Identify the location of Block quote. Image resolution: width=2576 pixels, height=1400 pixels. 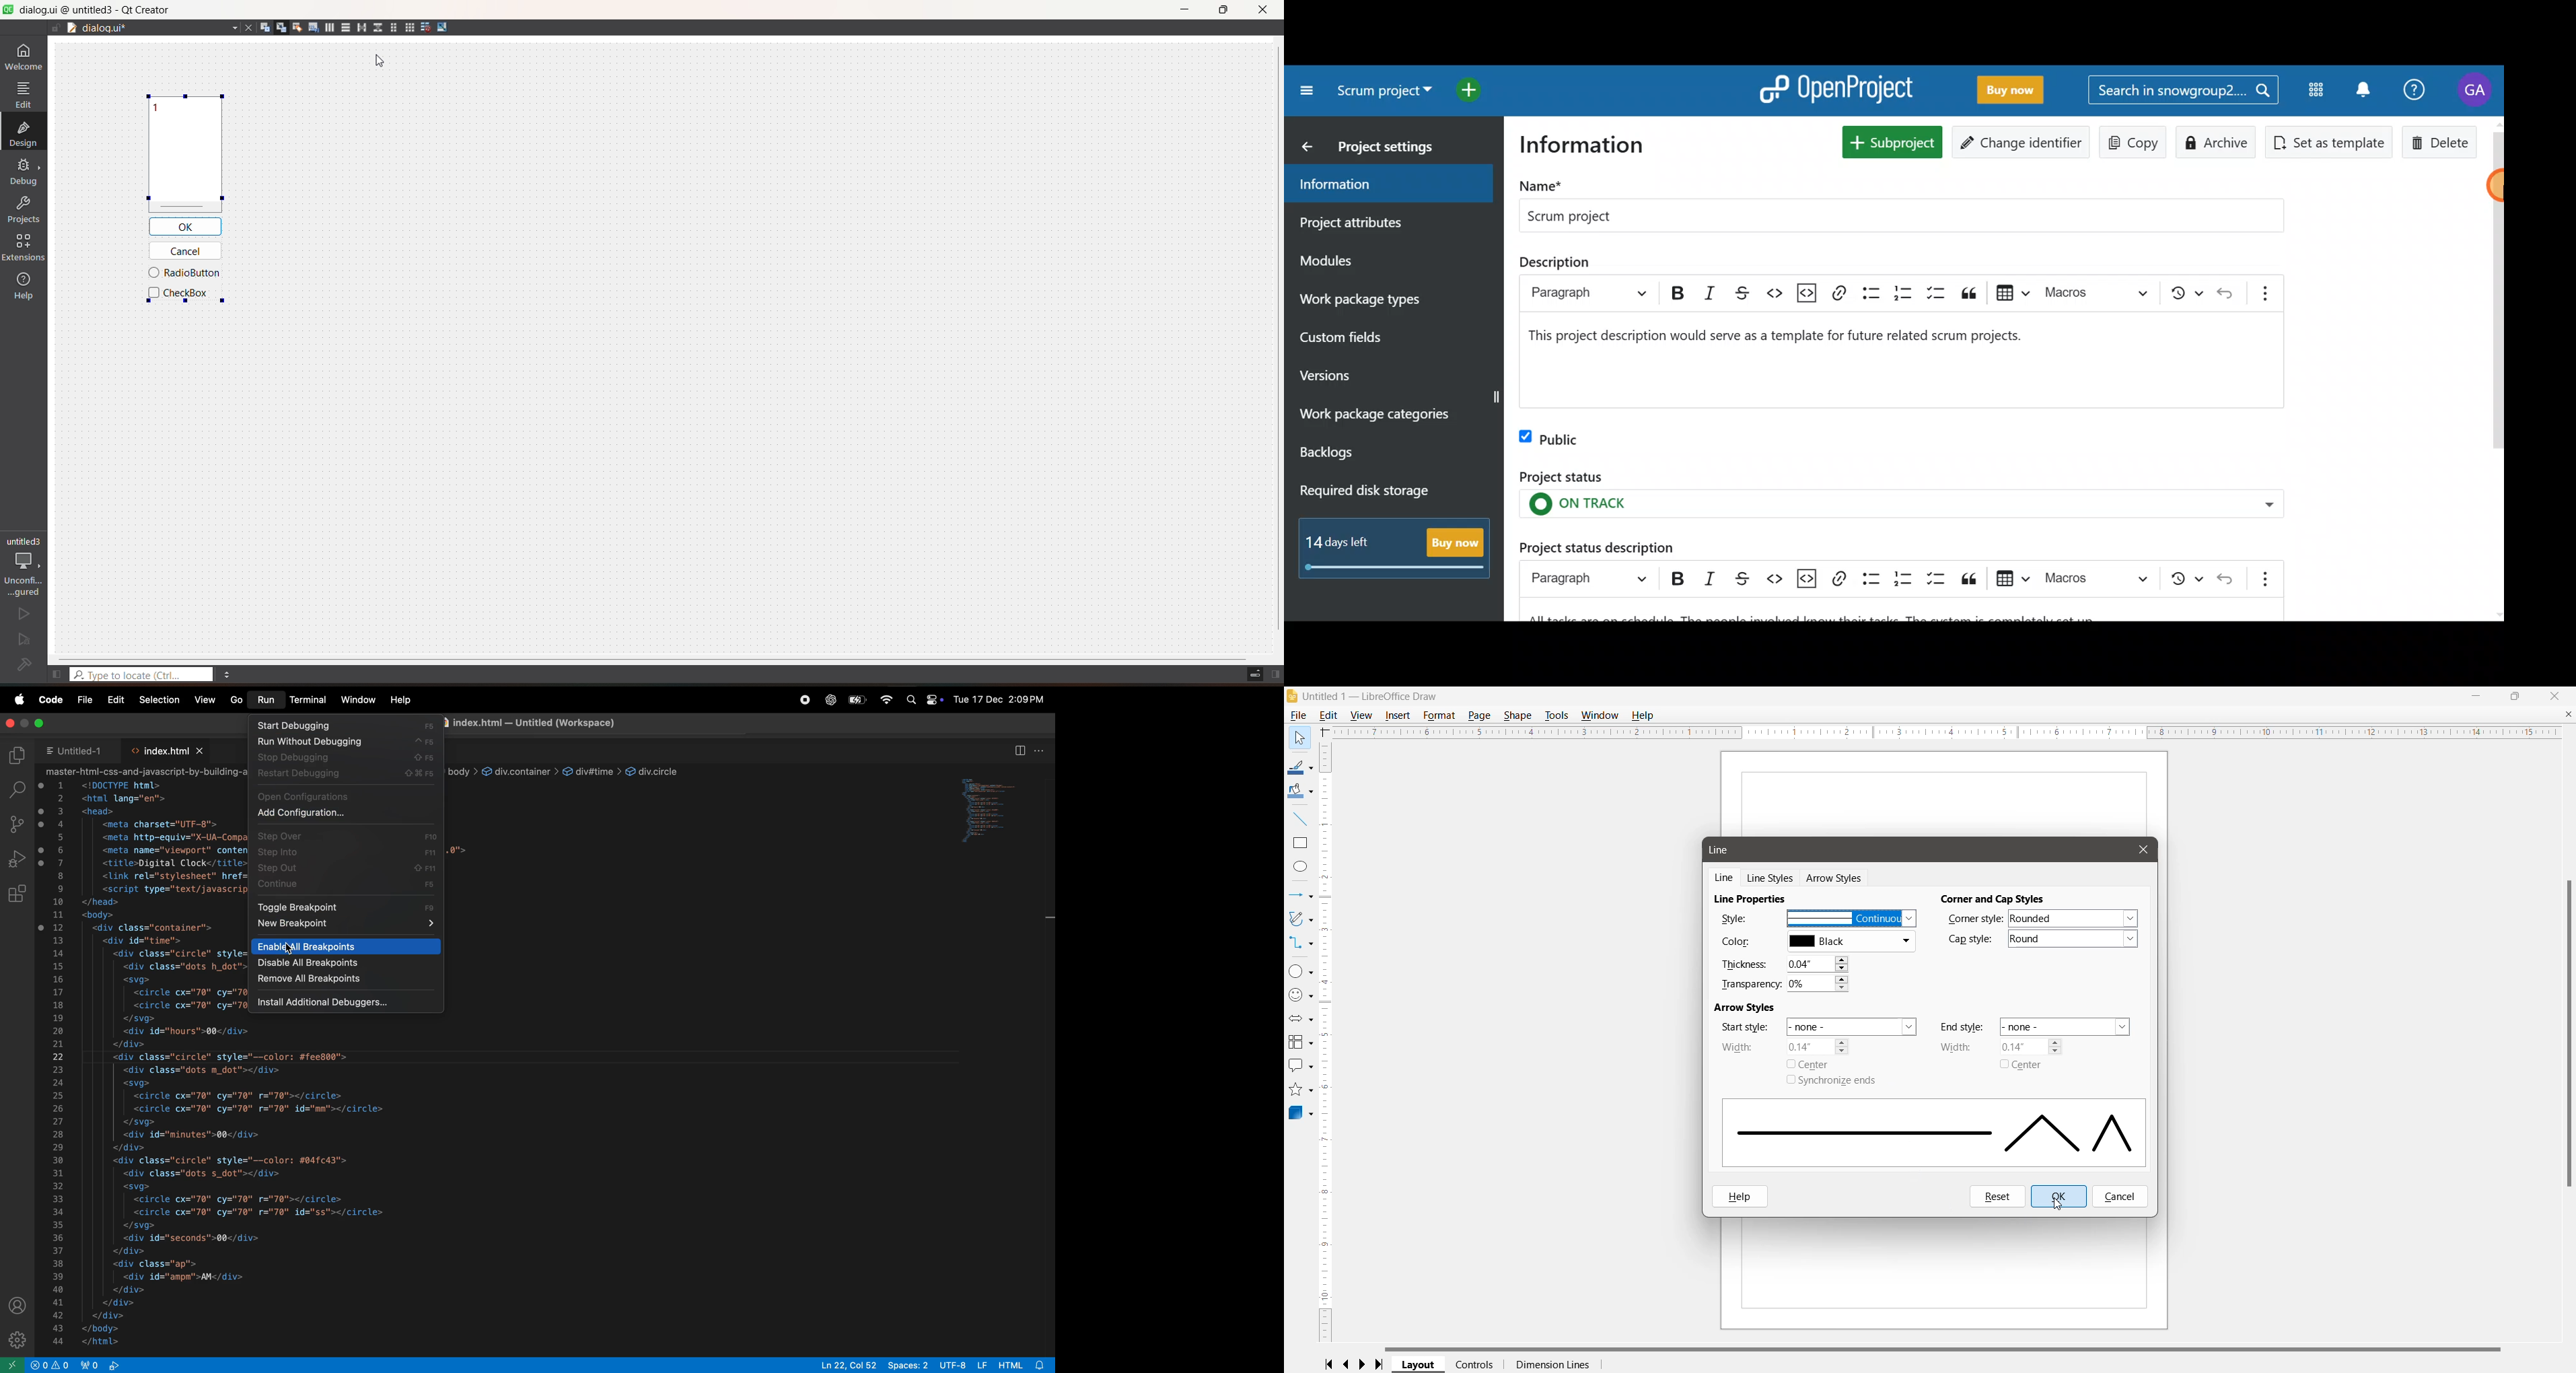
(1970, 579).